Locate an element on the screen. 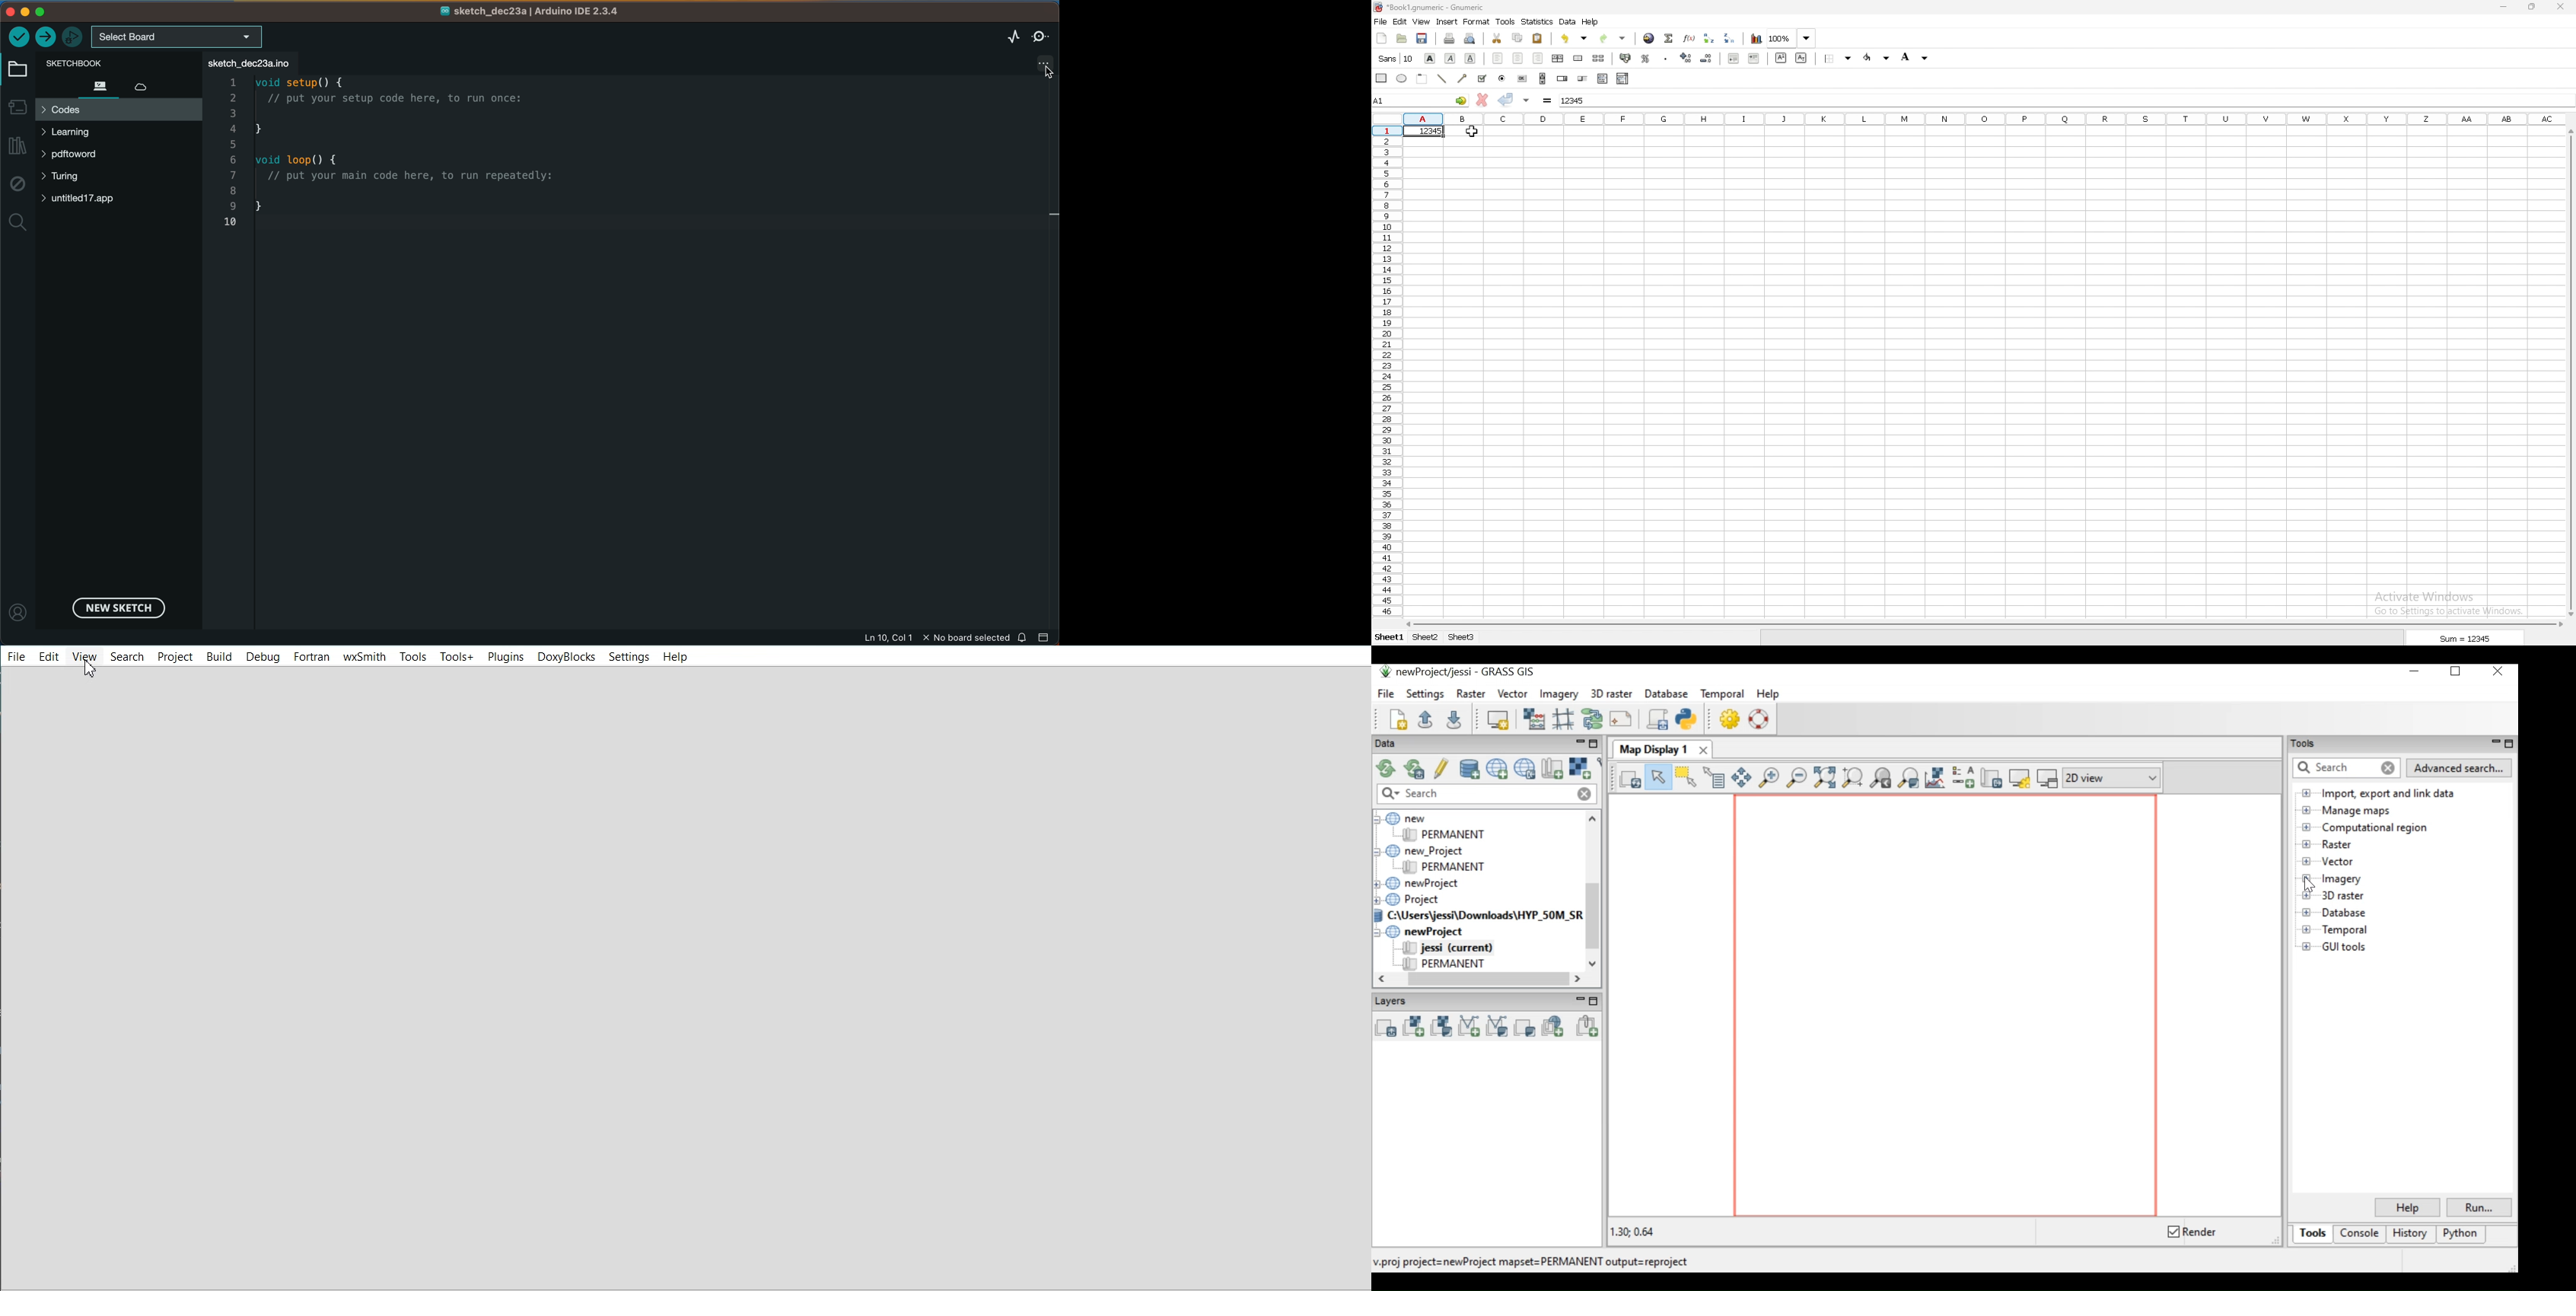 The width and height of the screenshot is (2576, 1316). align left is located at coordinates (1499, 58).